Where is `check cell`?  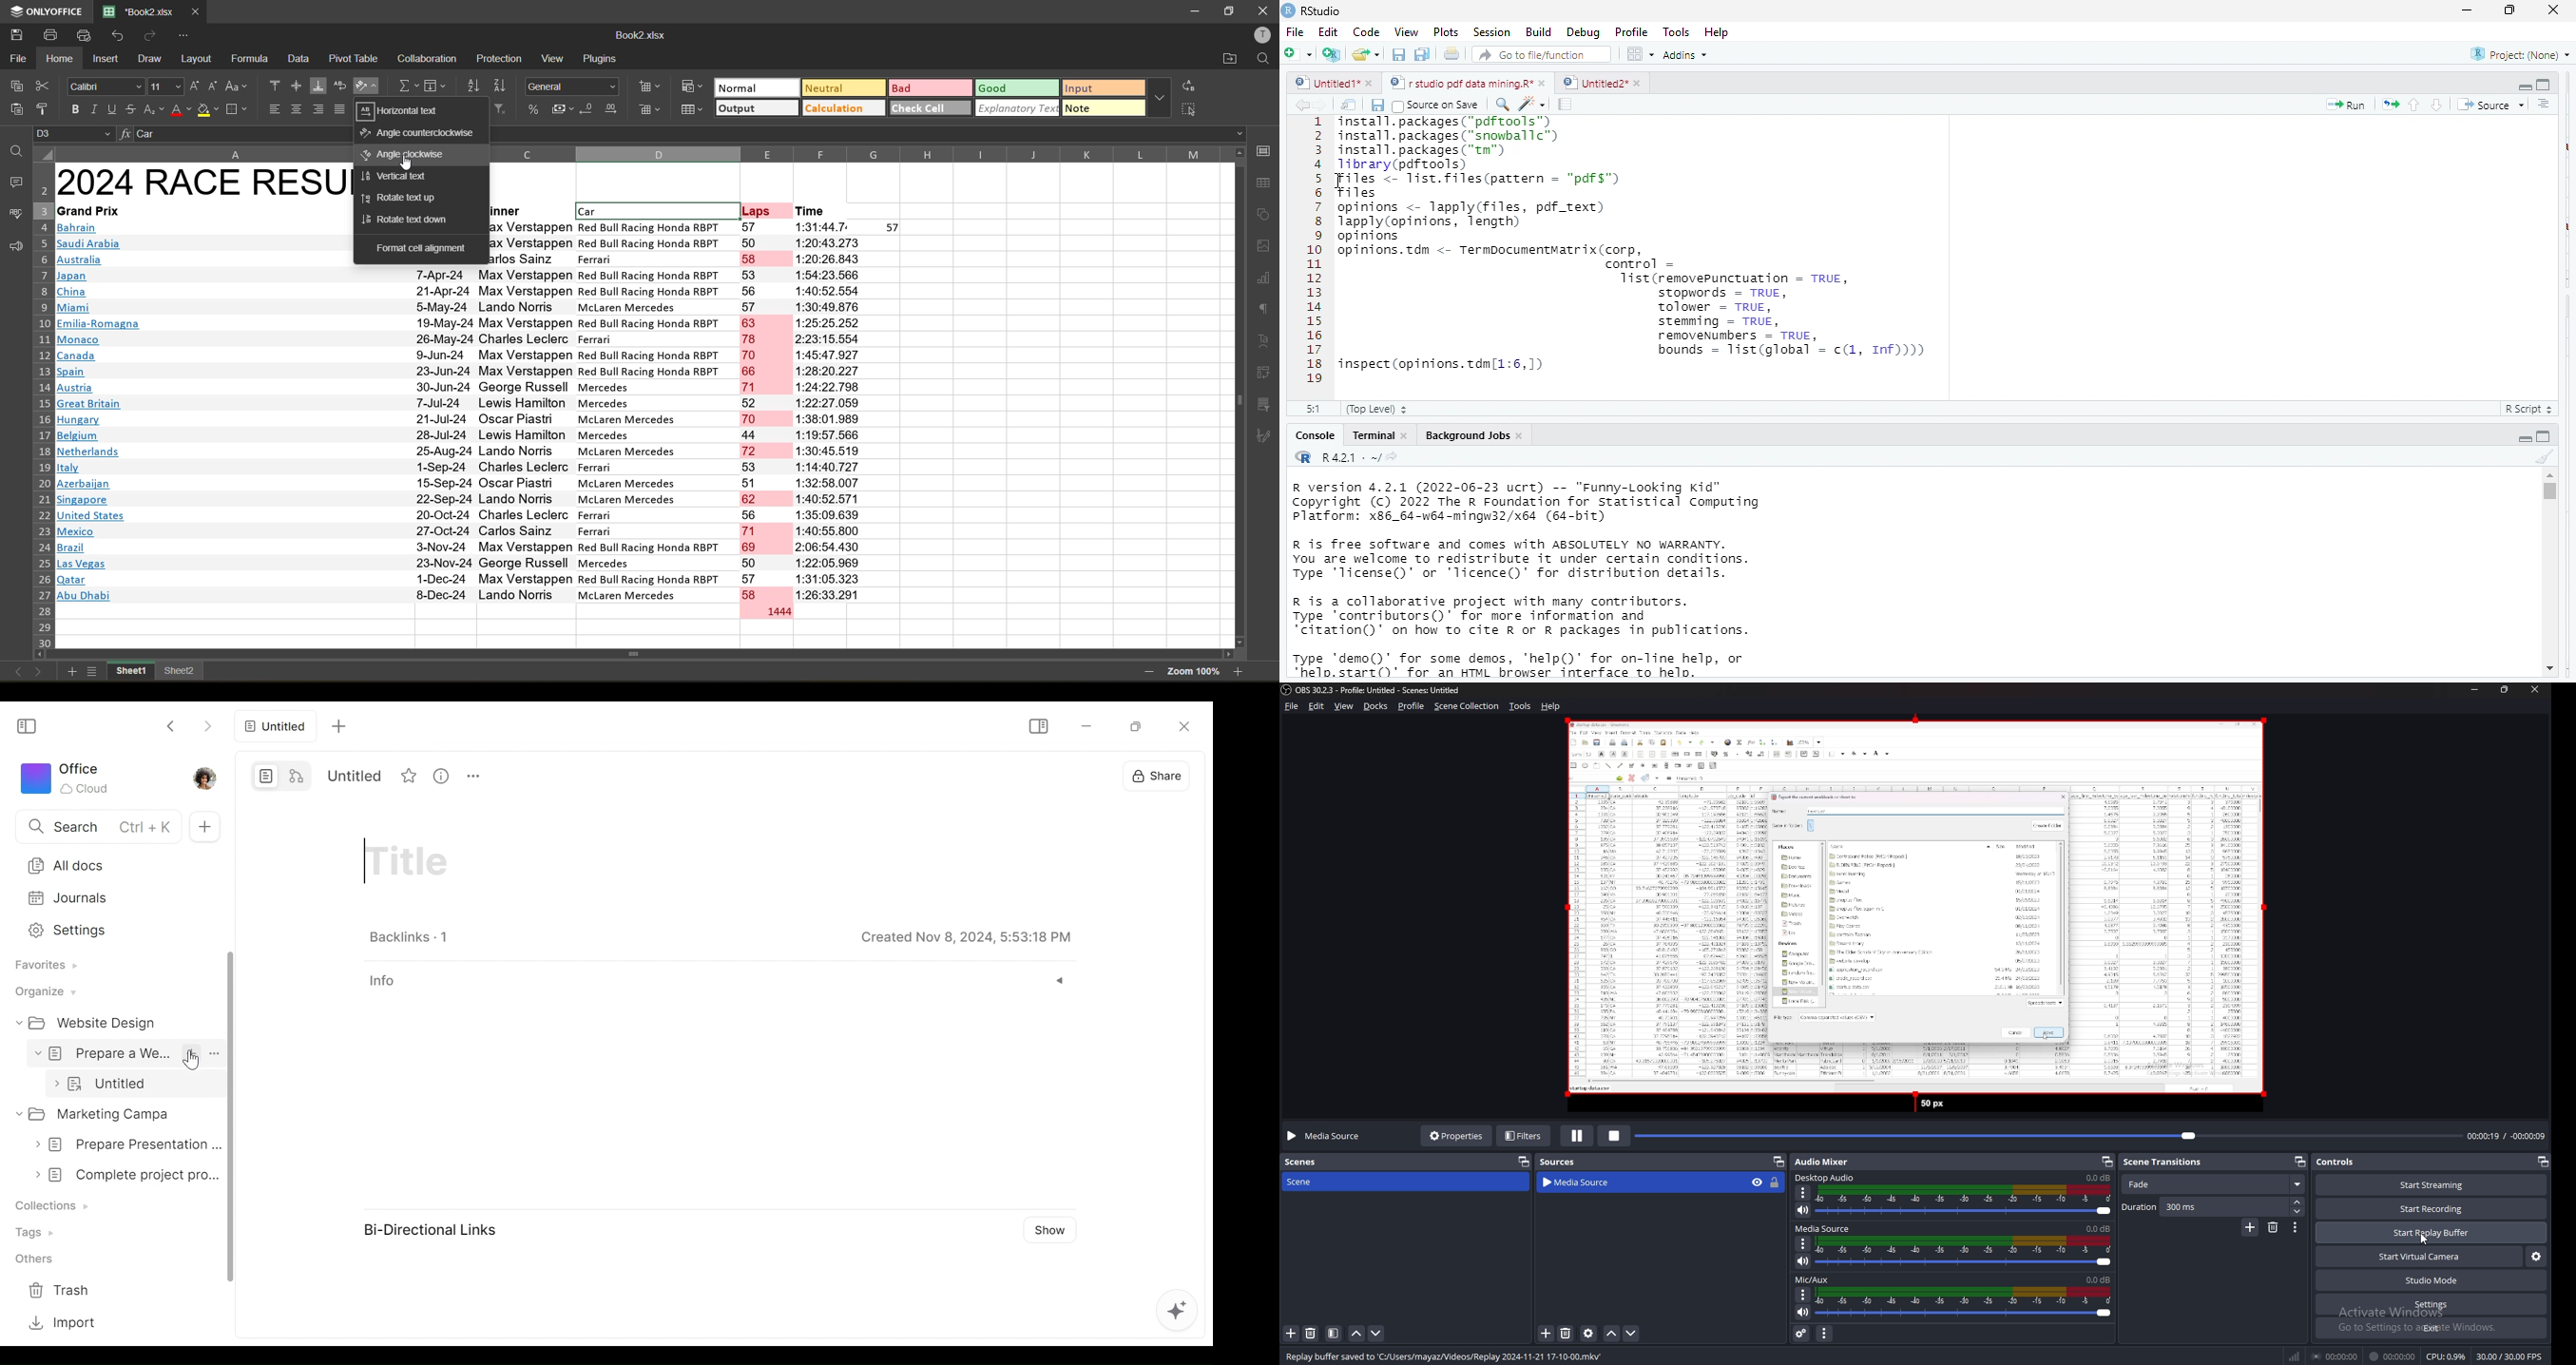 check cell is located at coordinates (931, 110).